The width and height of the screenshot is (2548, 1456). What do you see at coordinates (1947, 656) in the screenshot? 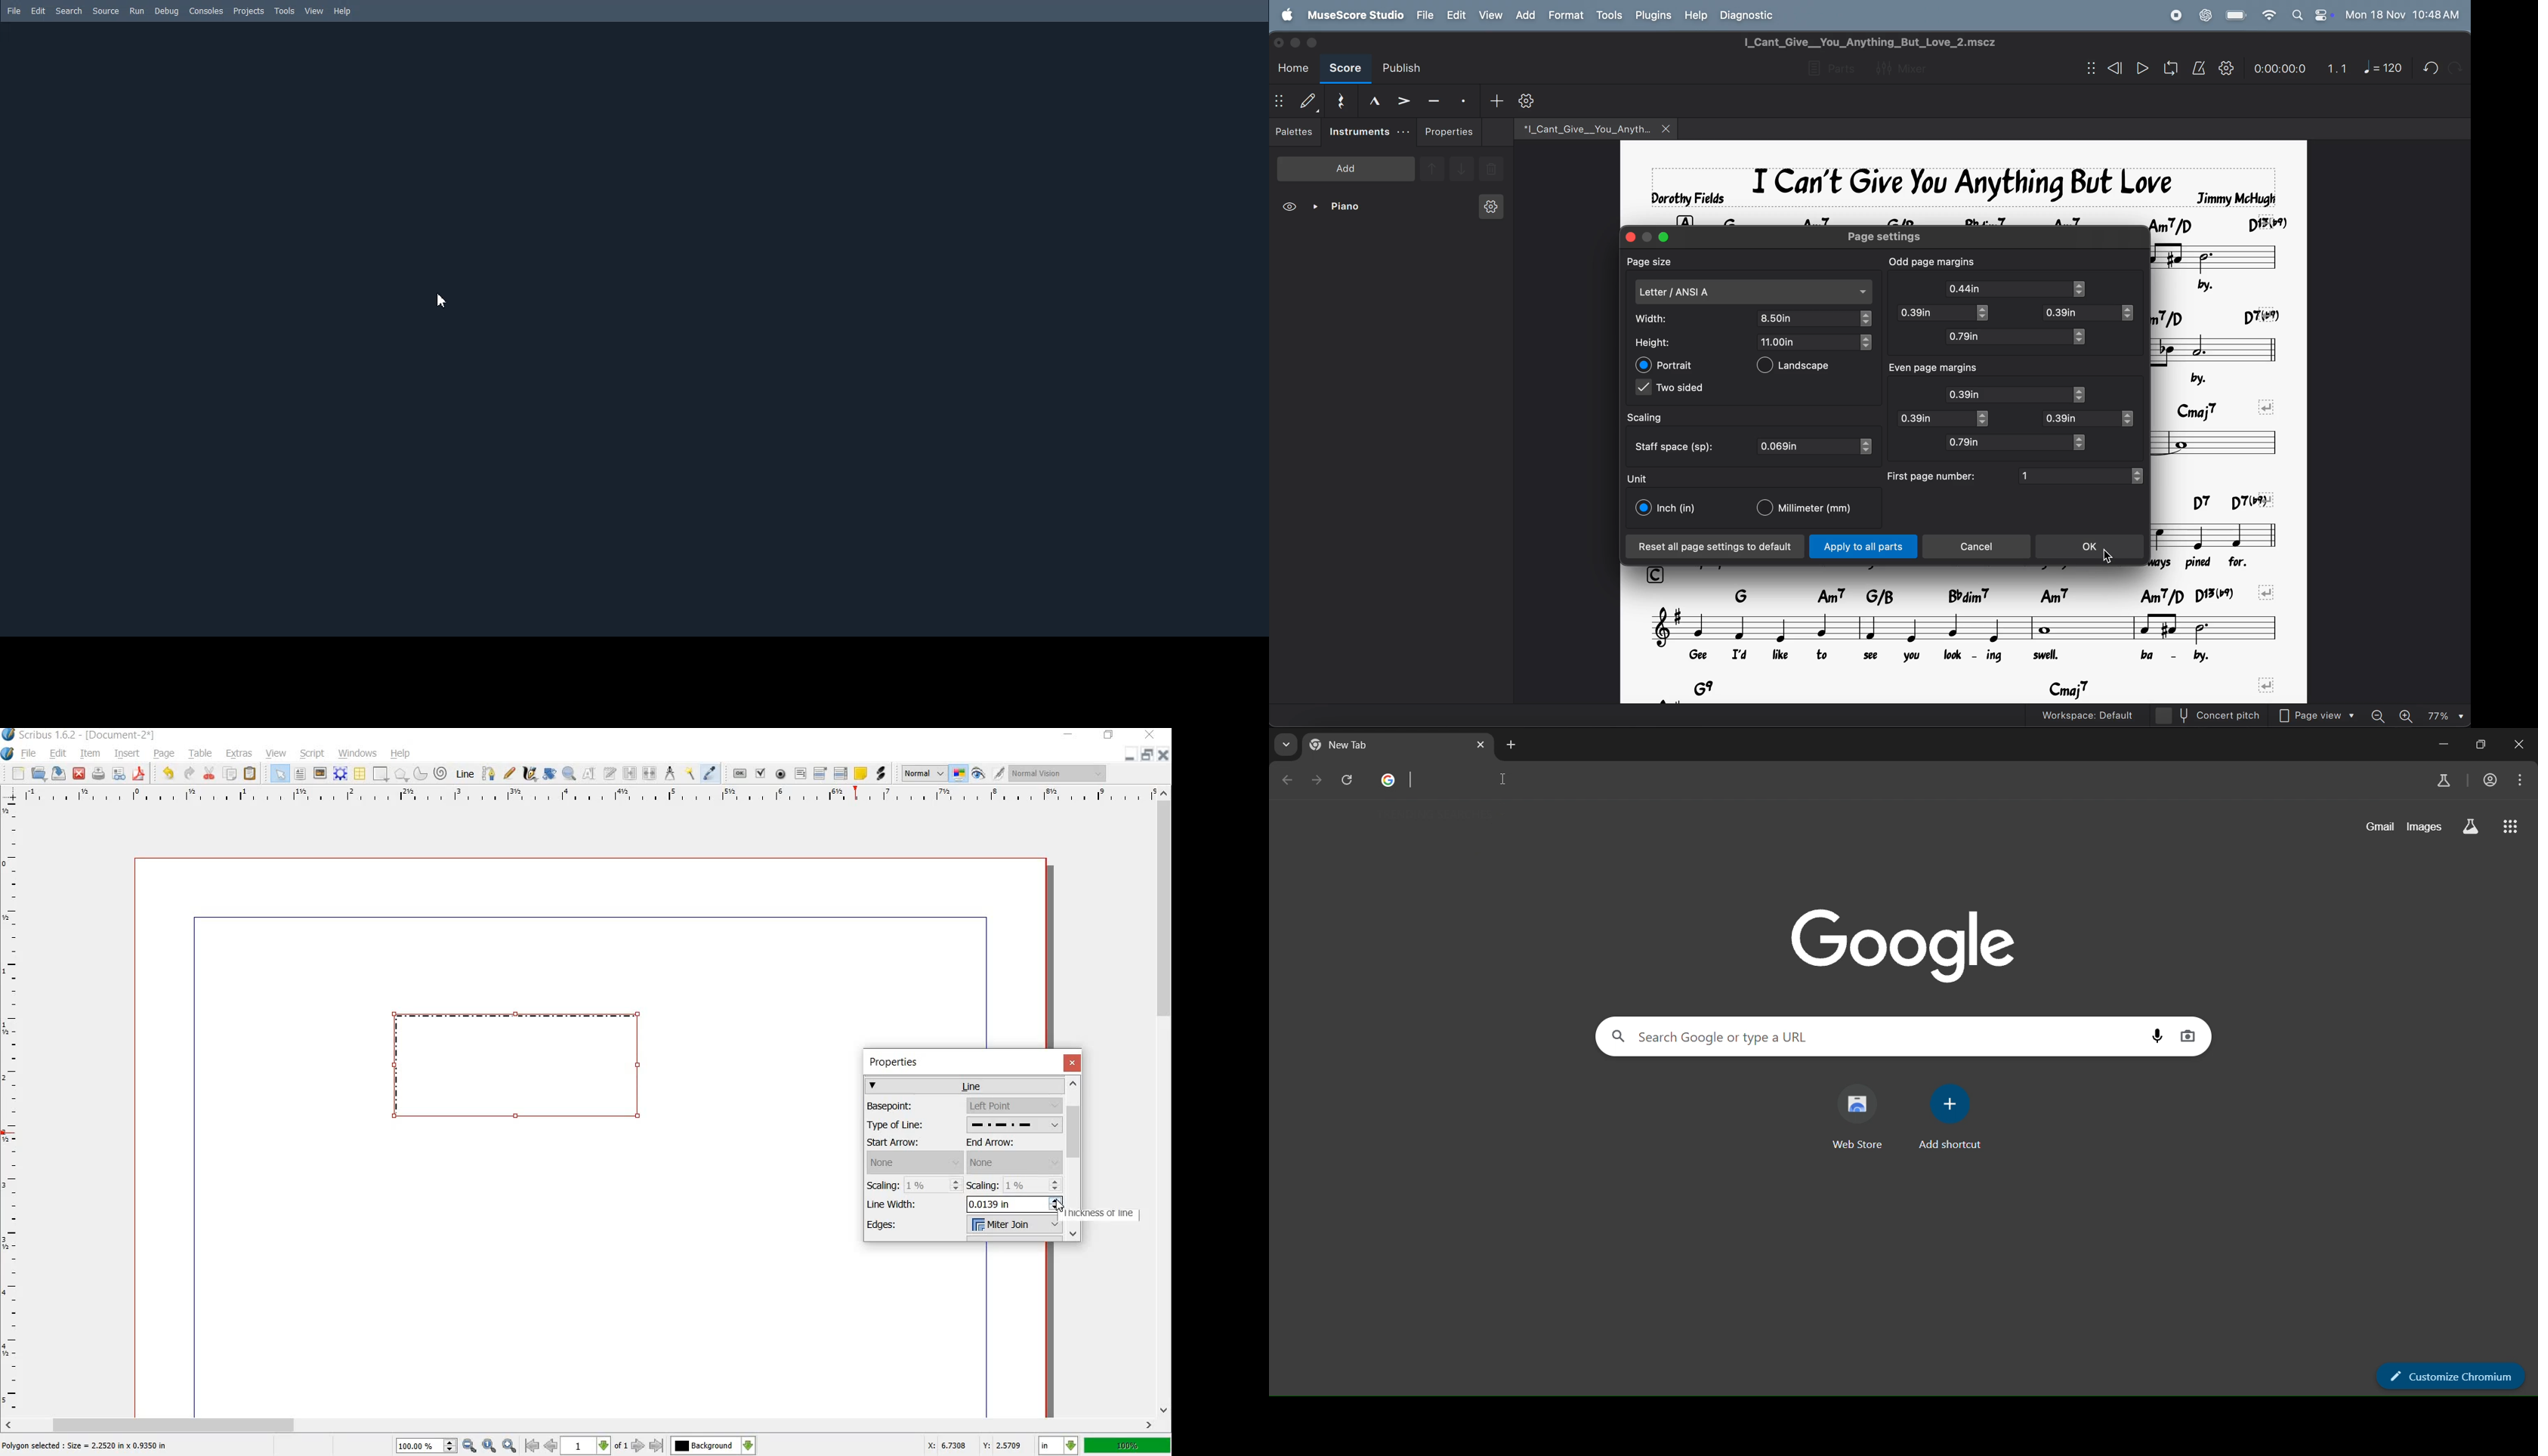
I see `lyrics` at bounding box center [1947, 656].